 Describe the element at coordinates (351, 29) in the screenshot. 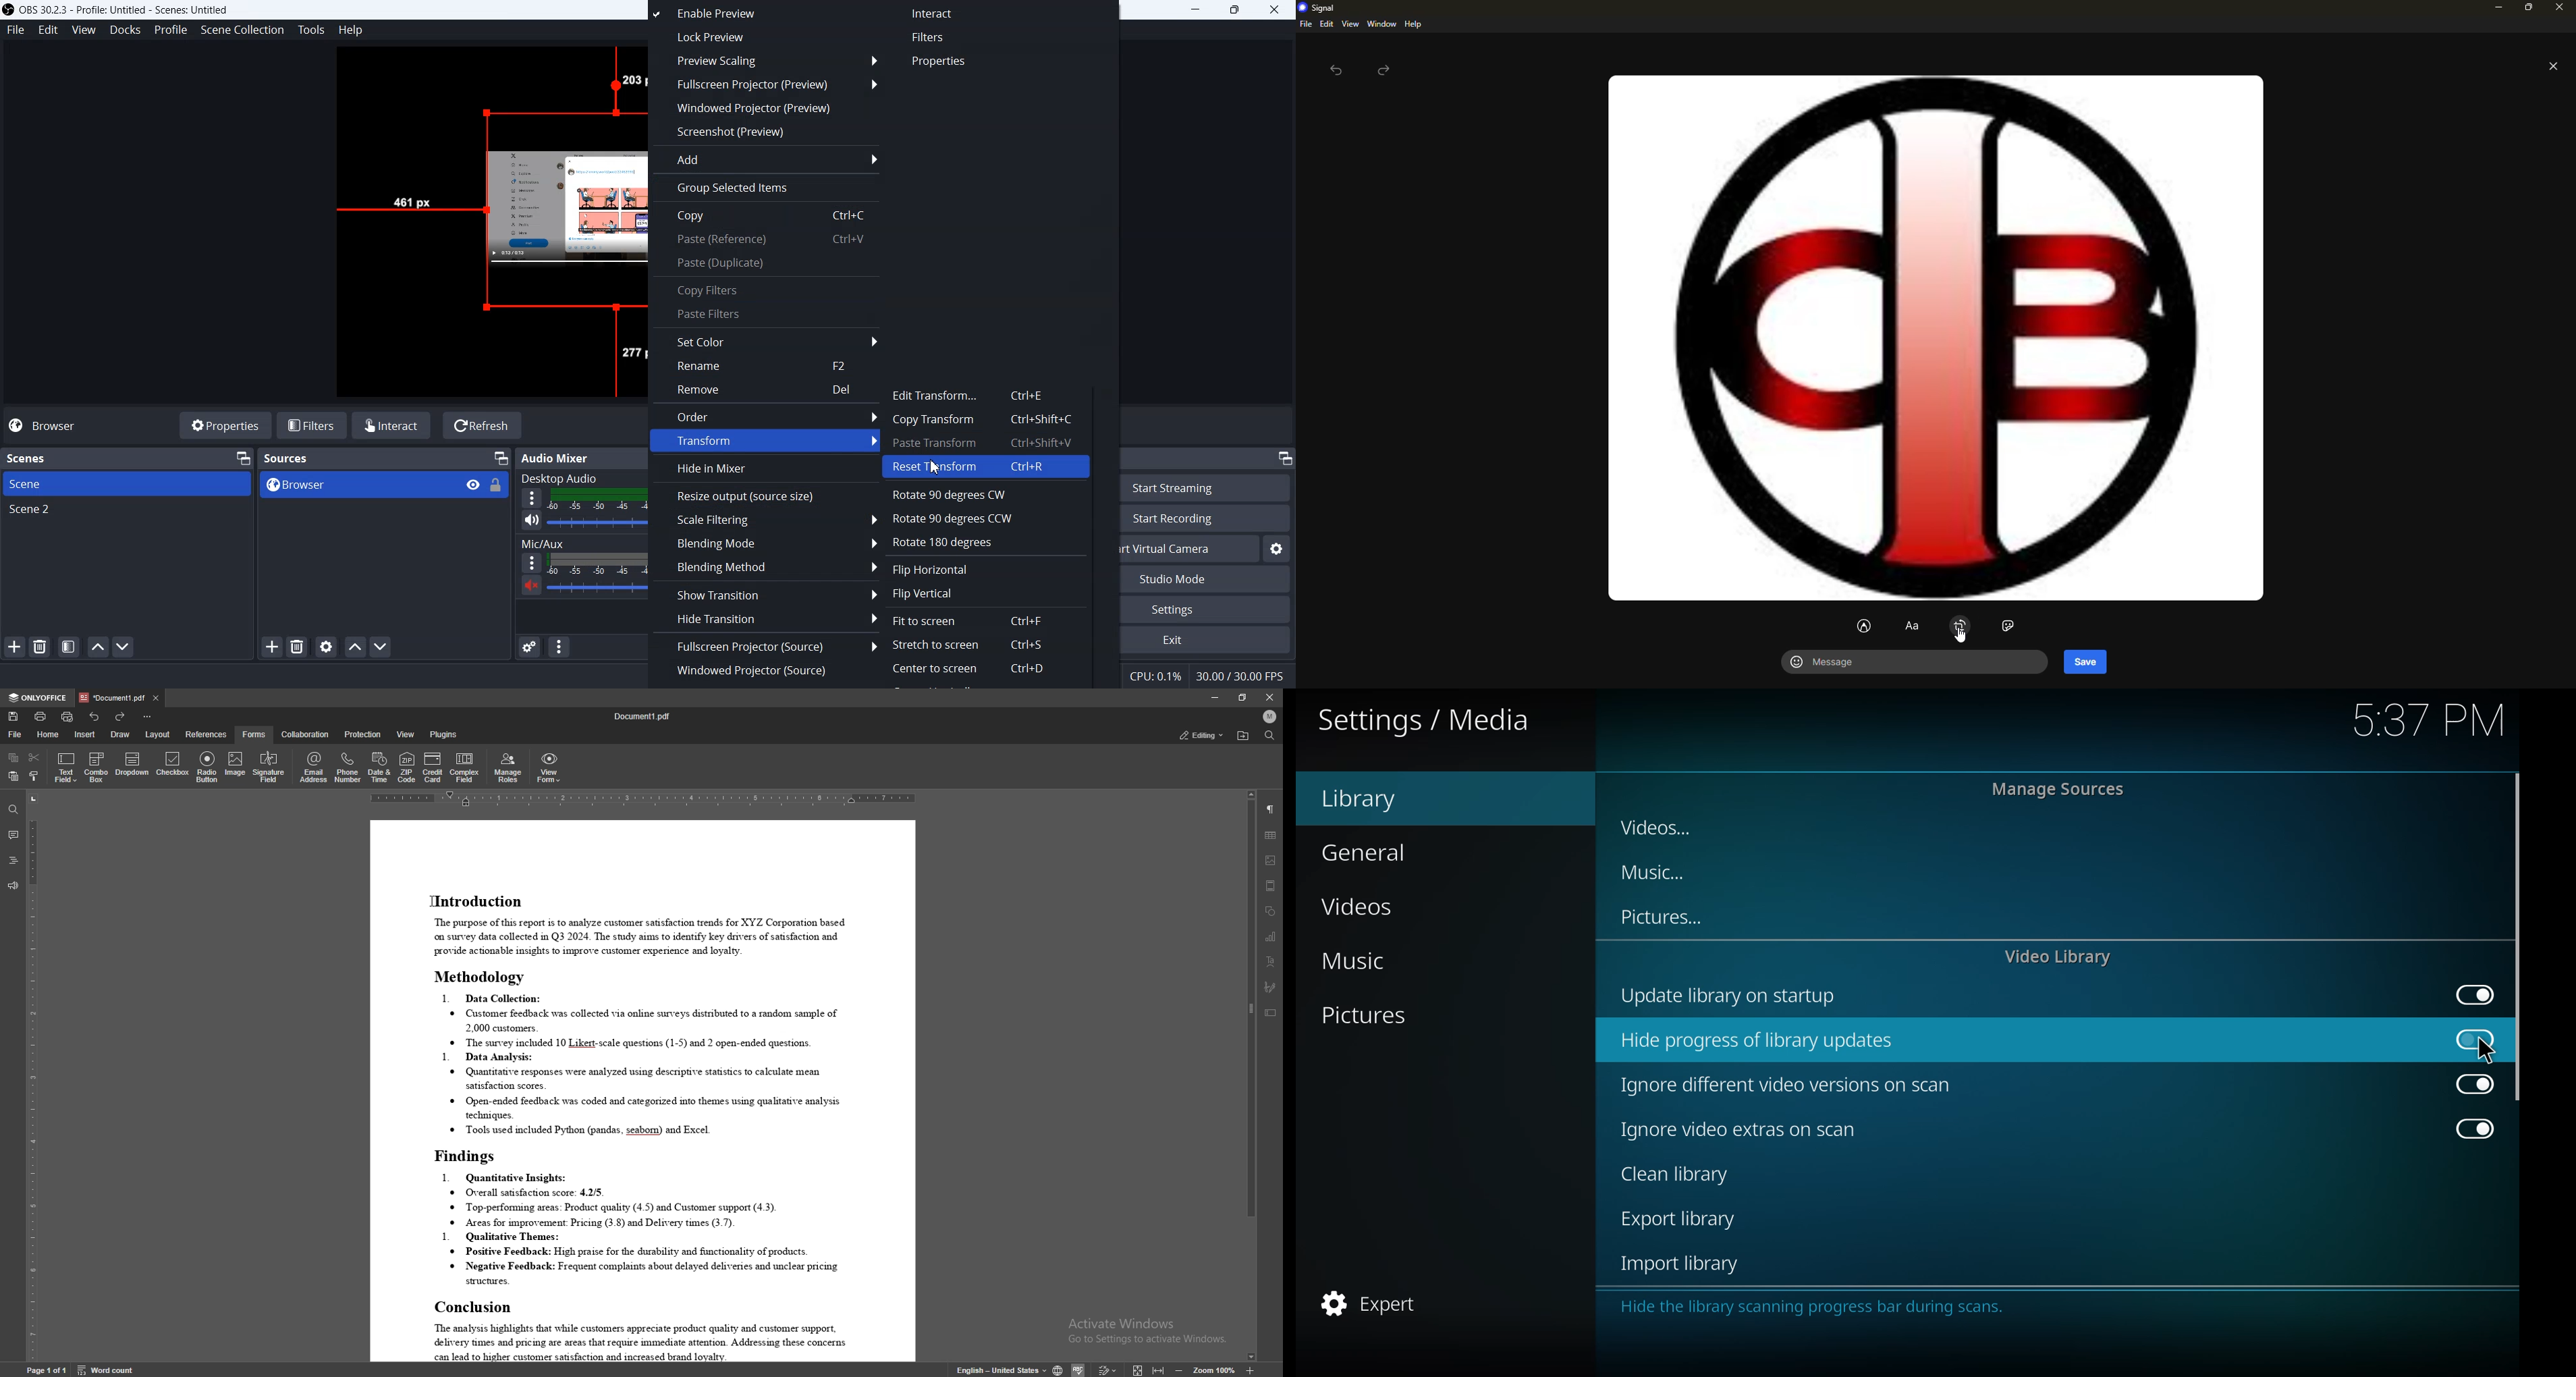

I see `Help` at that location.